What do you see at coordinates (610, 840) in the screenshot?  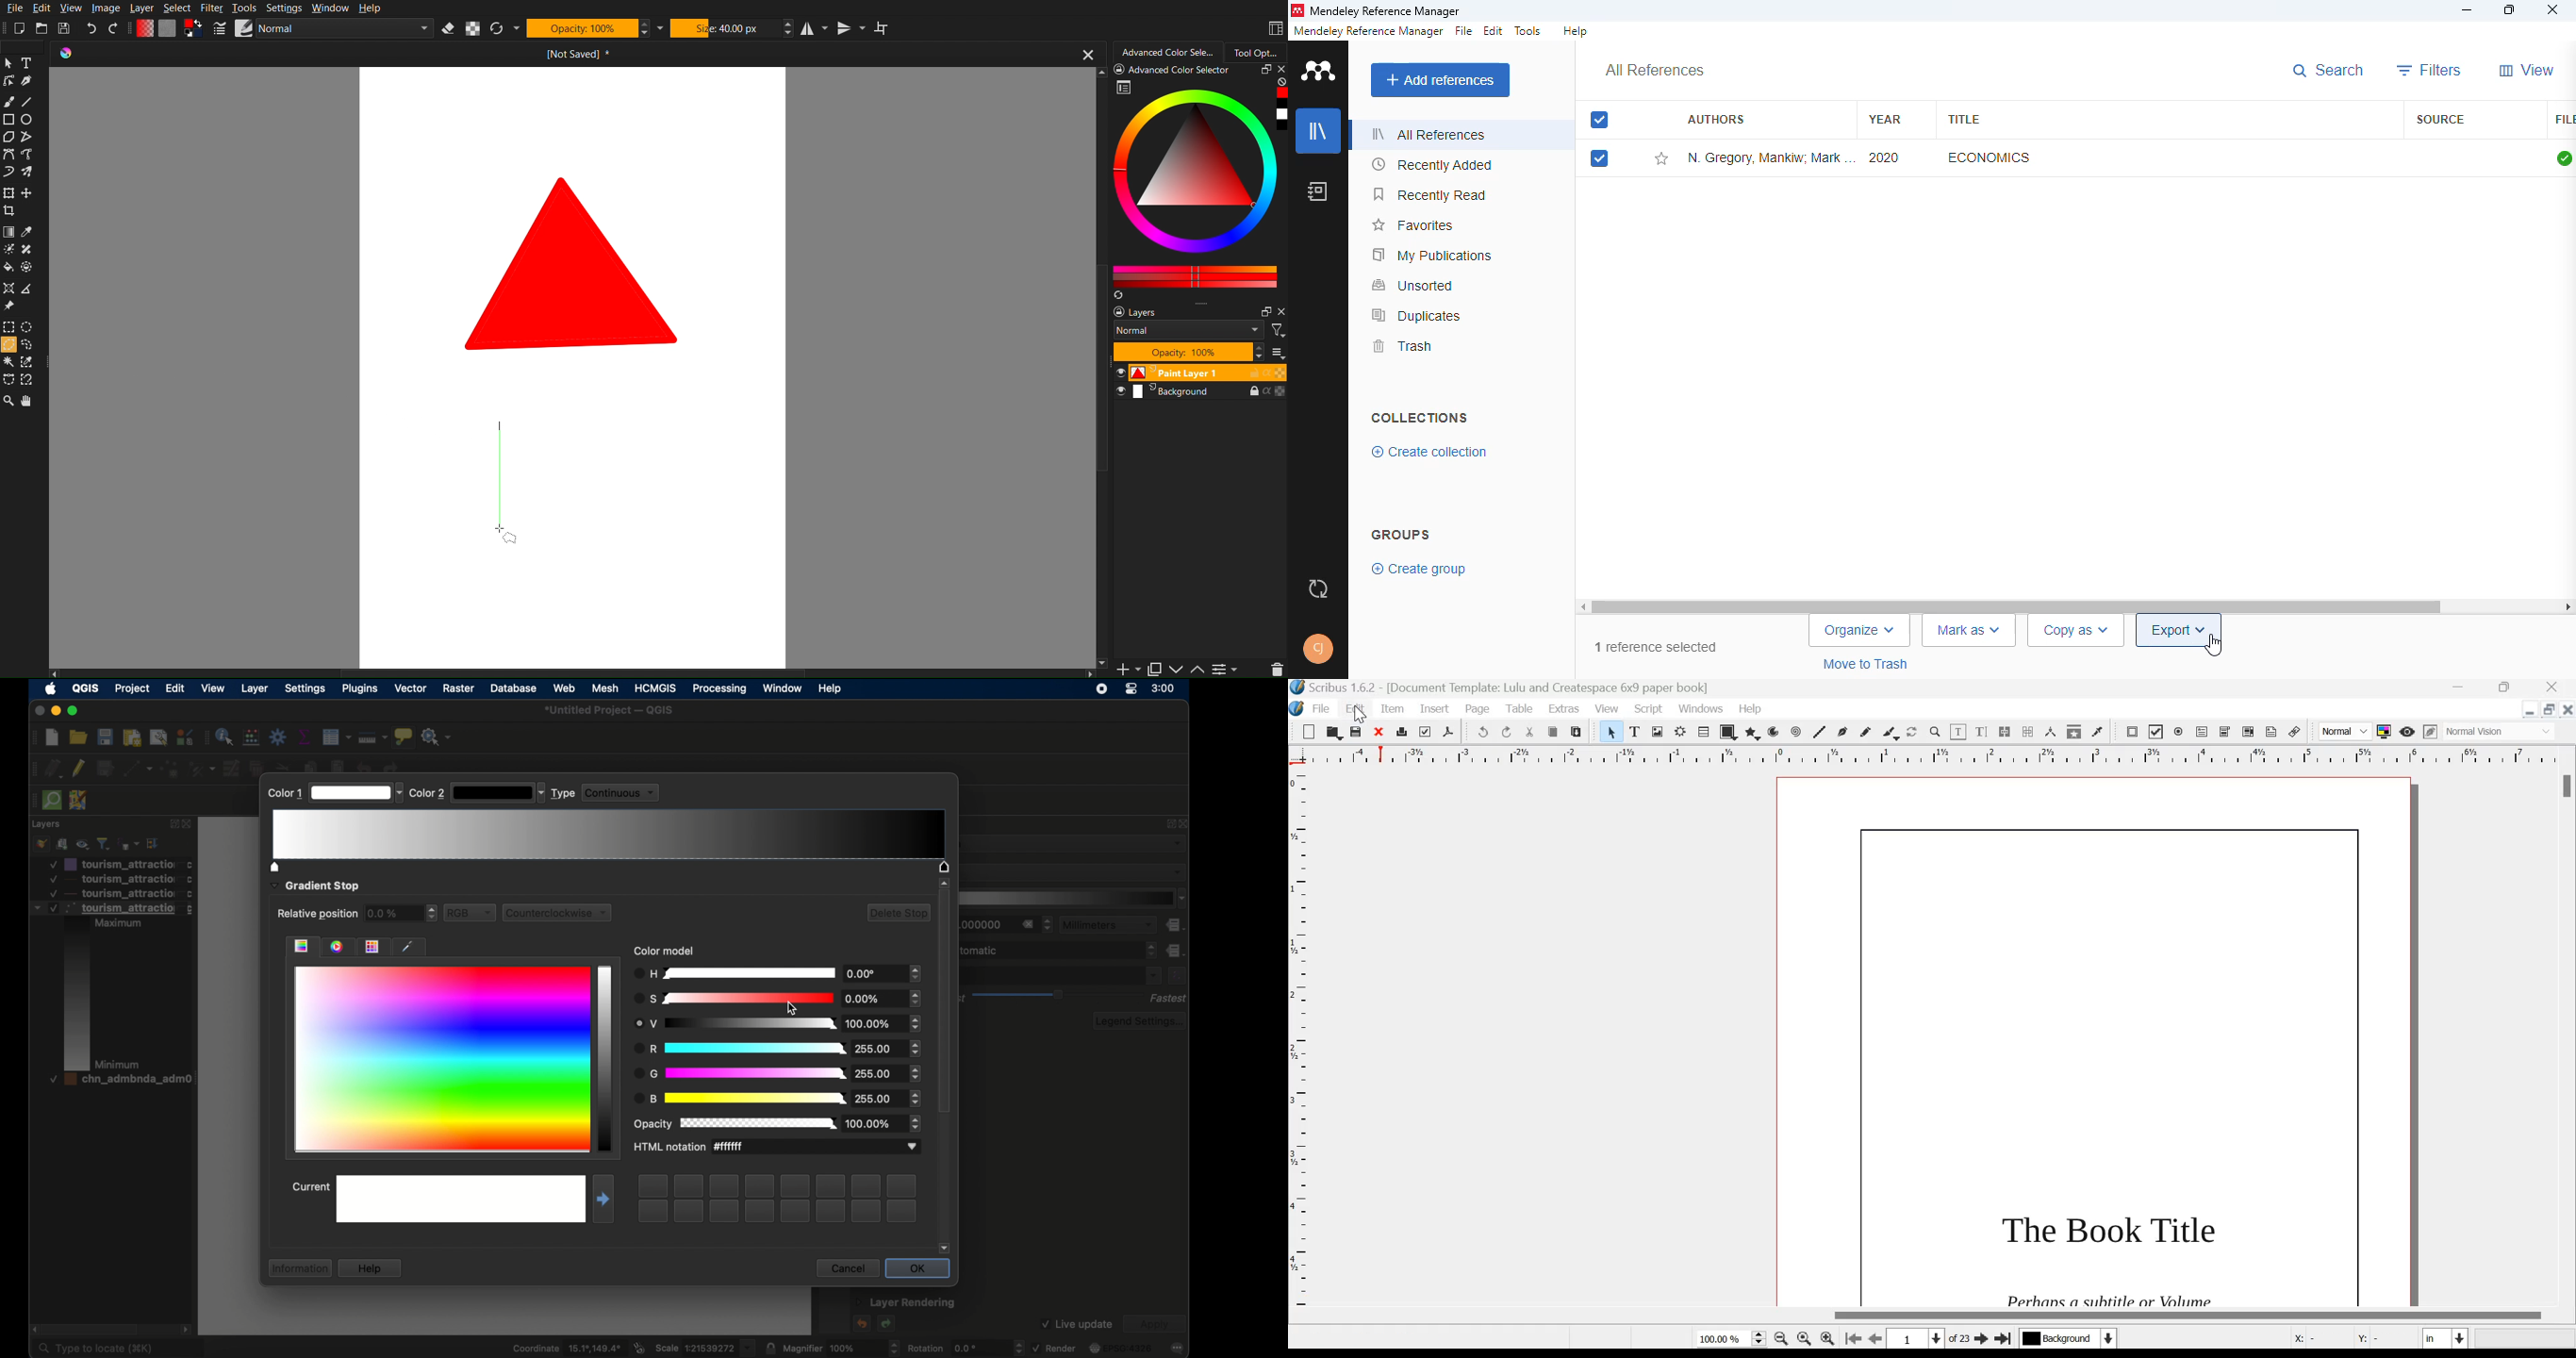 I see `Color sliders` at bounding box center [610, 840].